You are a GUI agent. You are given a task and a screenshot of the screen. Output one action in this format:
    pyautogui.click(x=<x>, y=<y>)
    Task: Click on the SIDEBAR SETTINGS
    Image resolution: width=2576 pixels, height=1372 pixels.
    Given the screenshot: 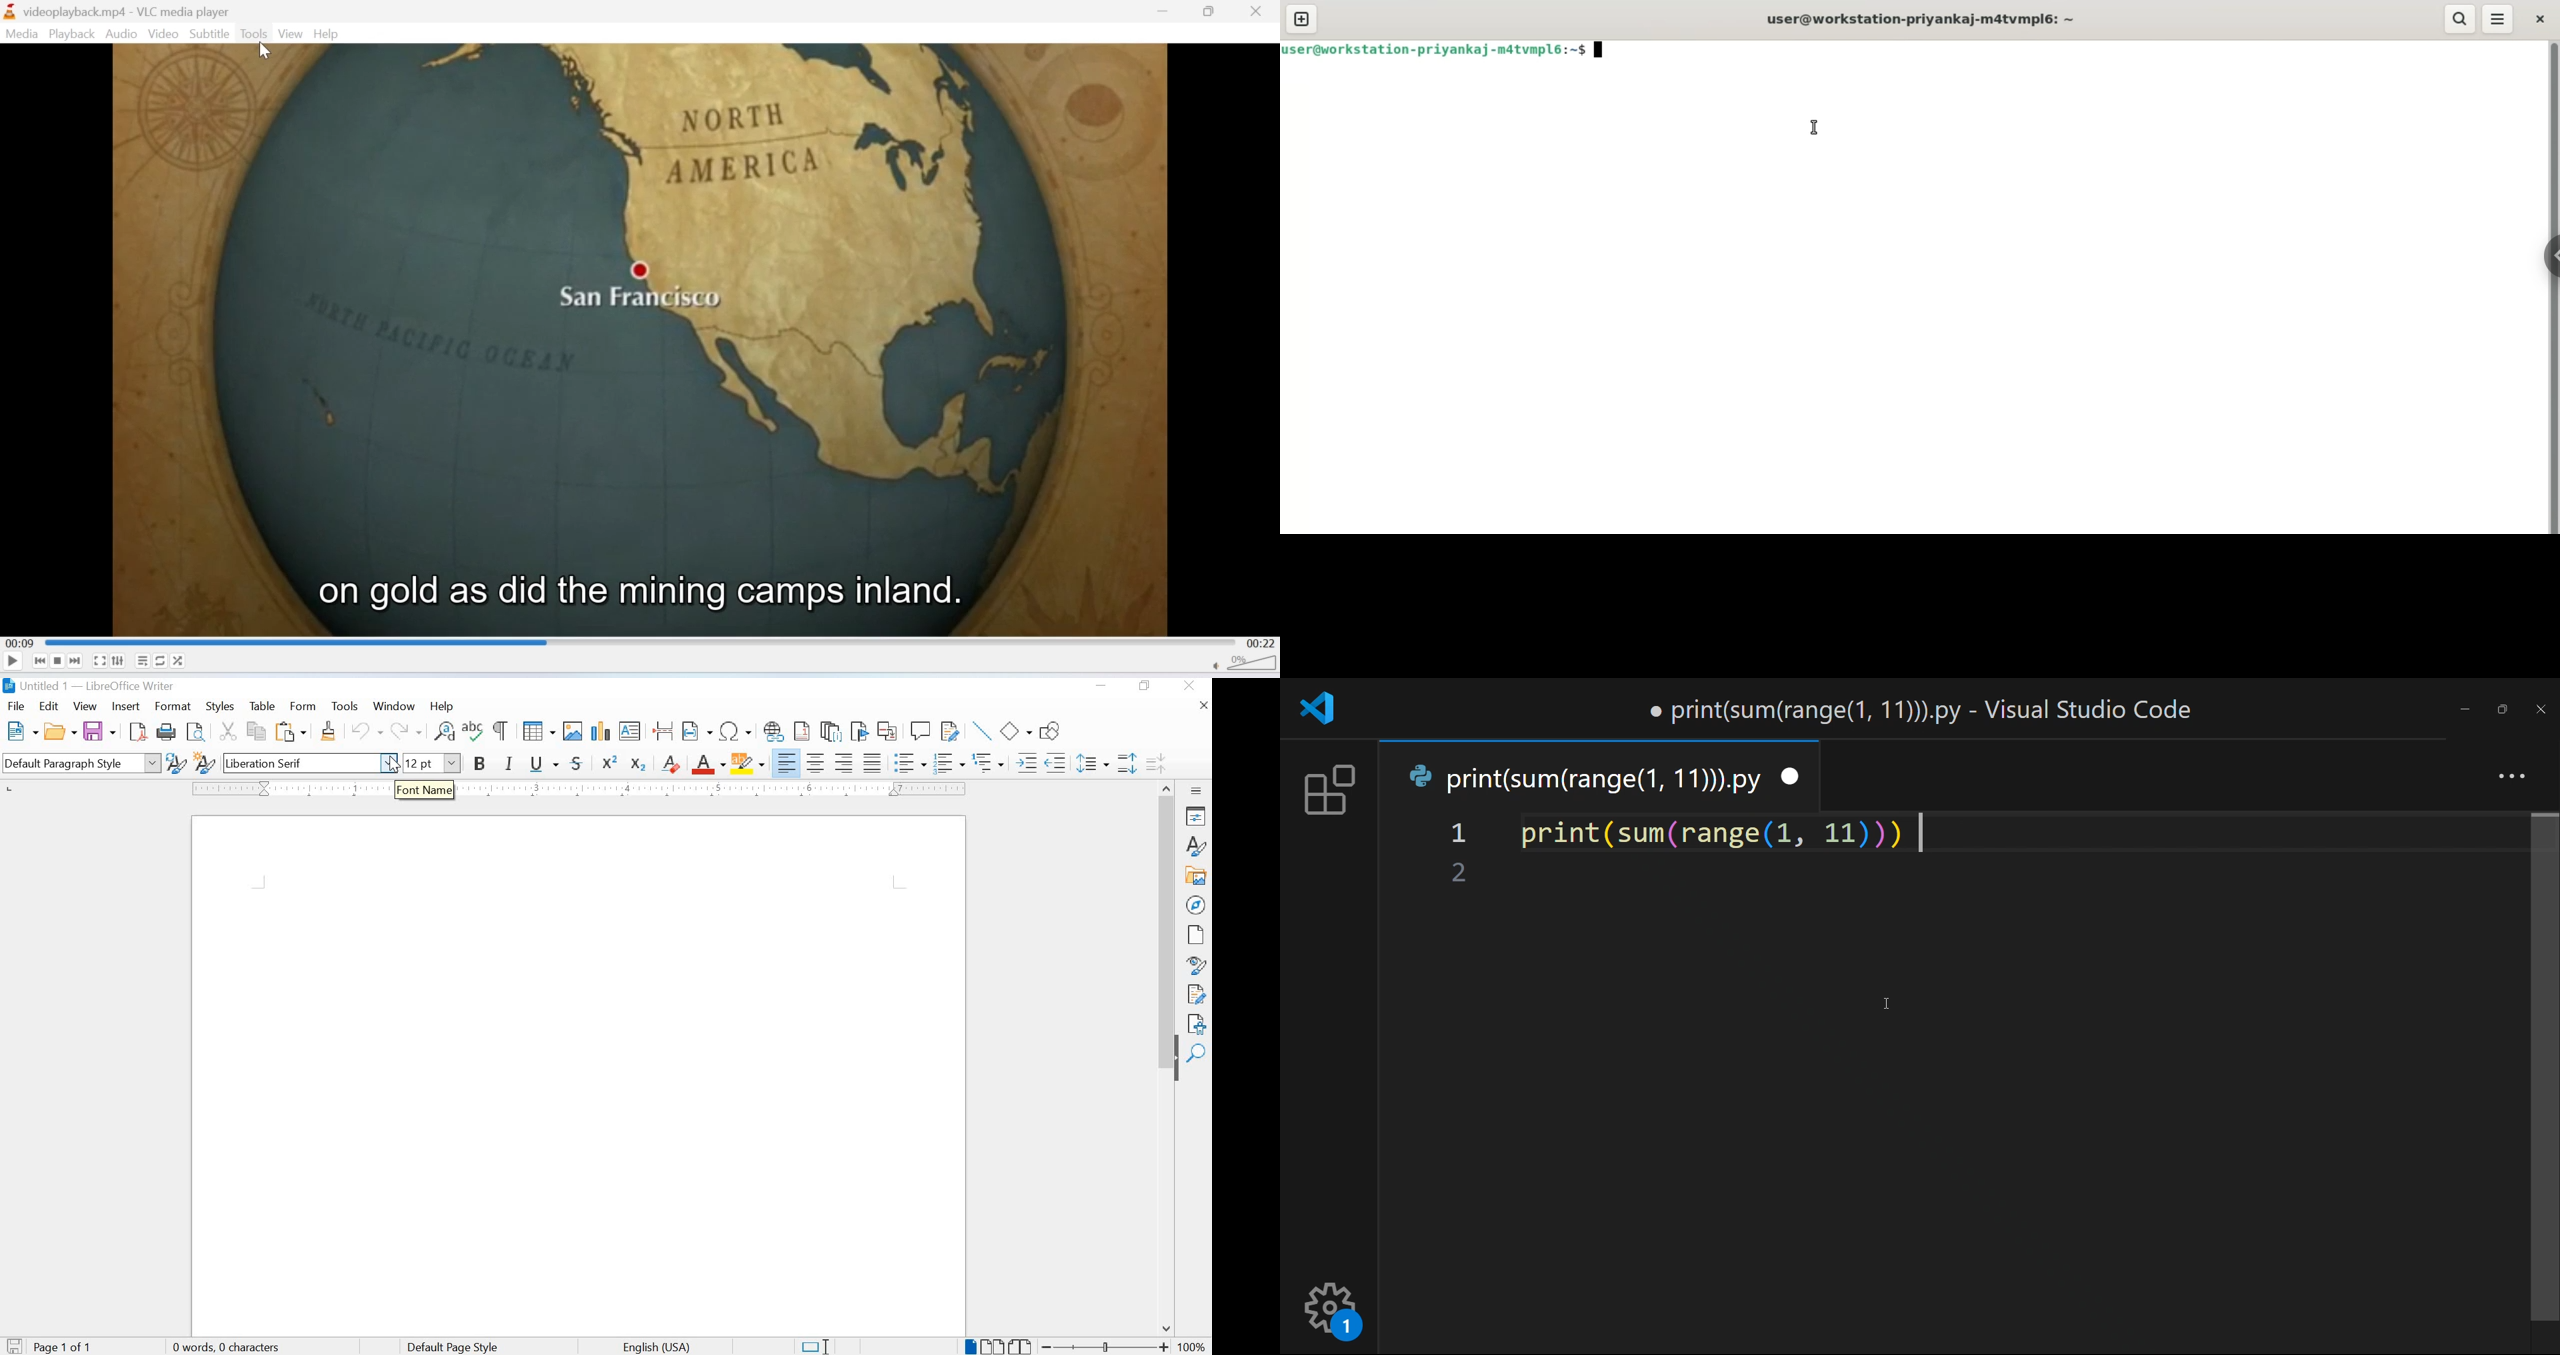 What is the action you would take?
    pyautogui.click(x=1196, y=791)
    